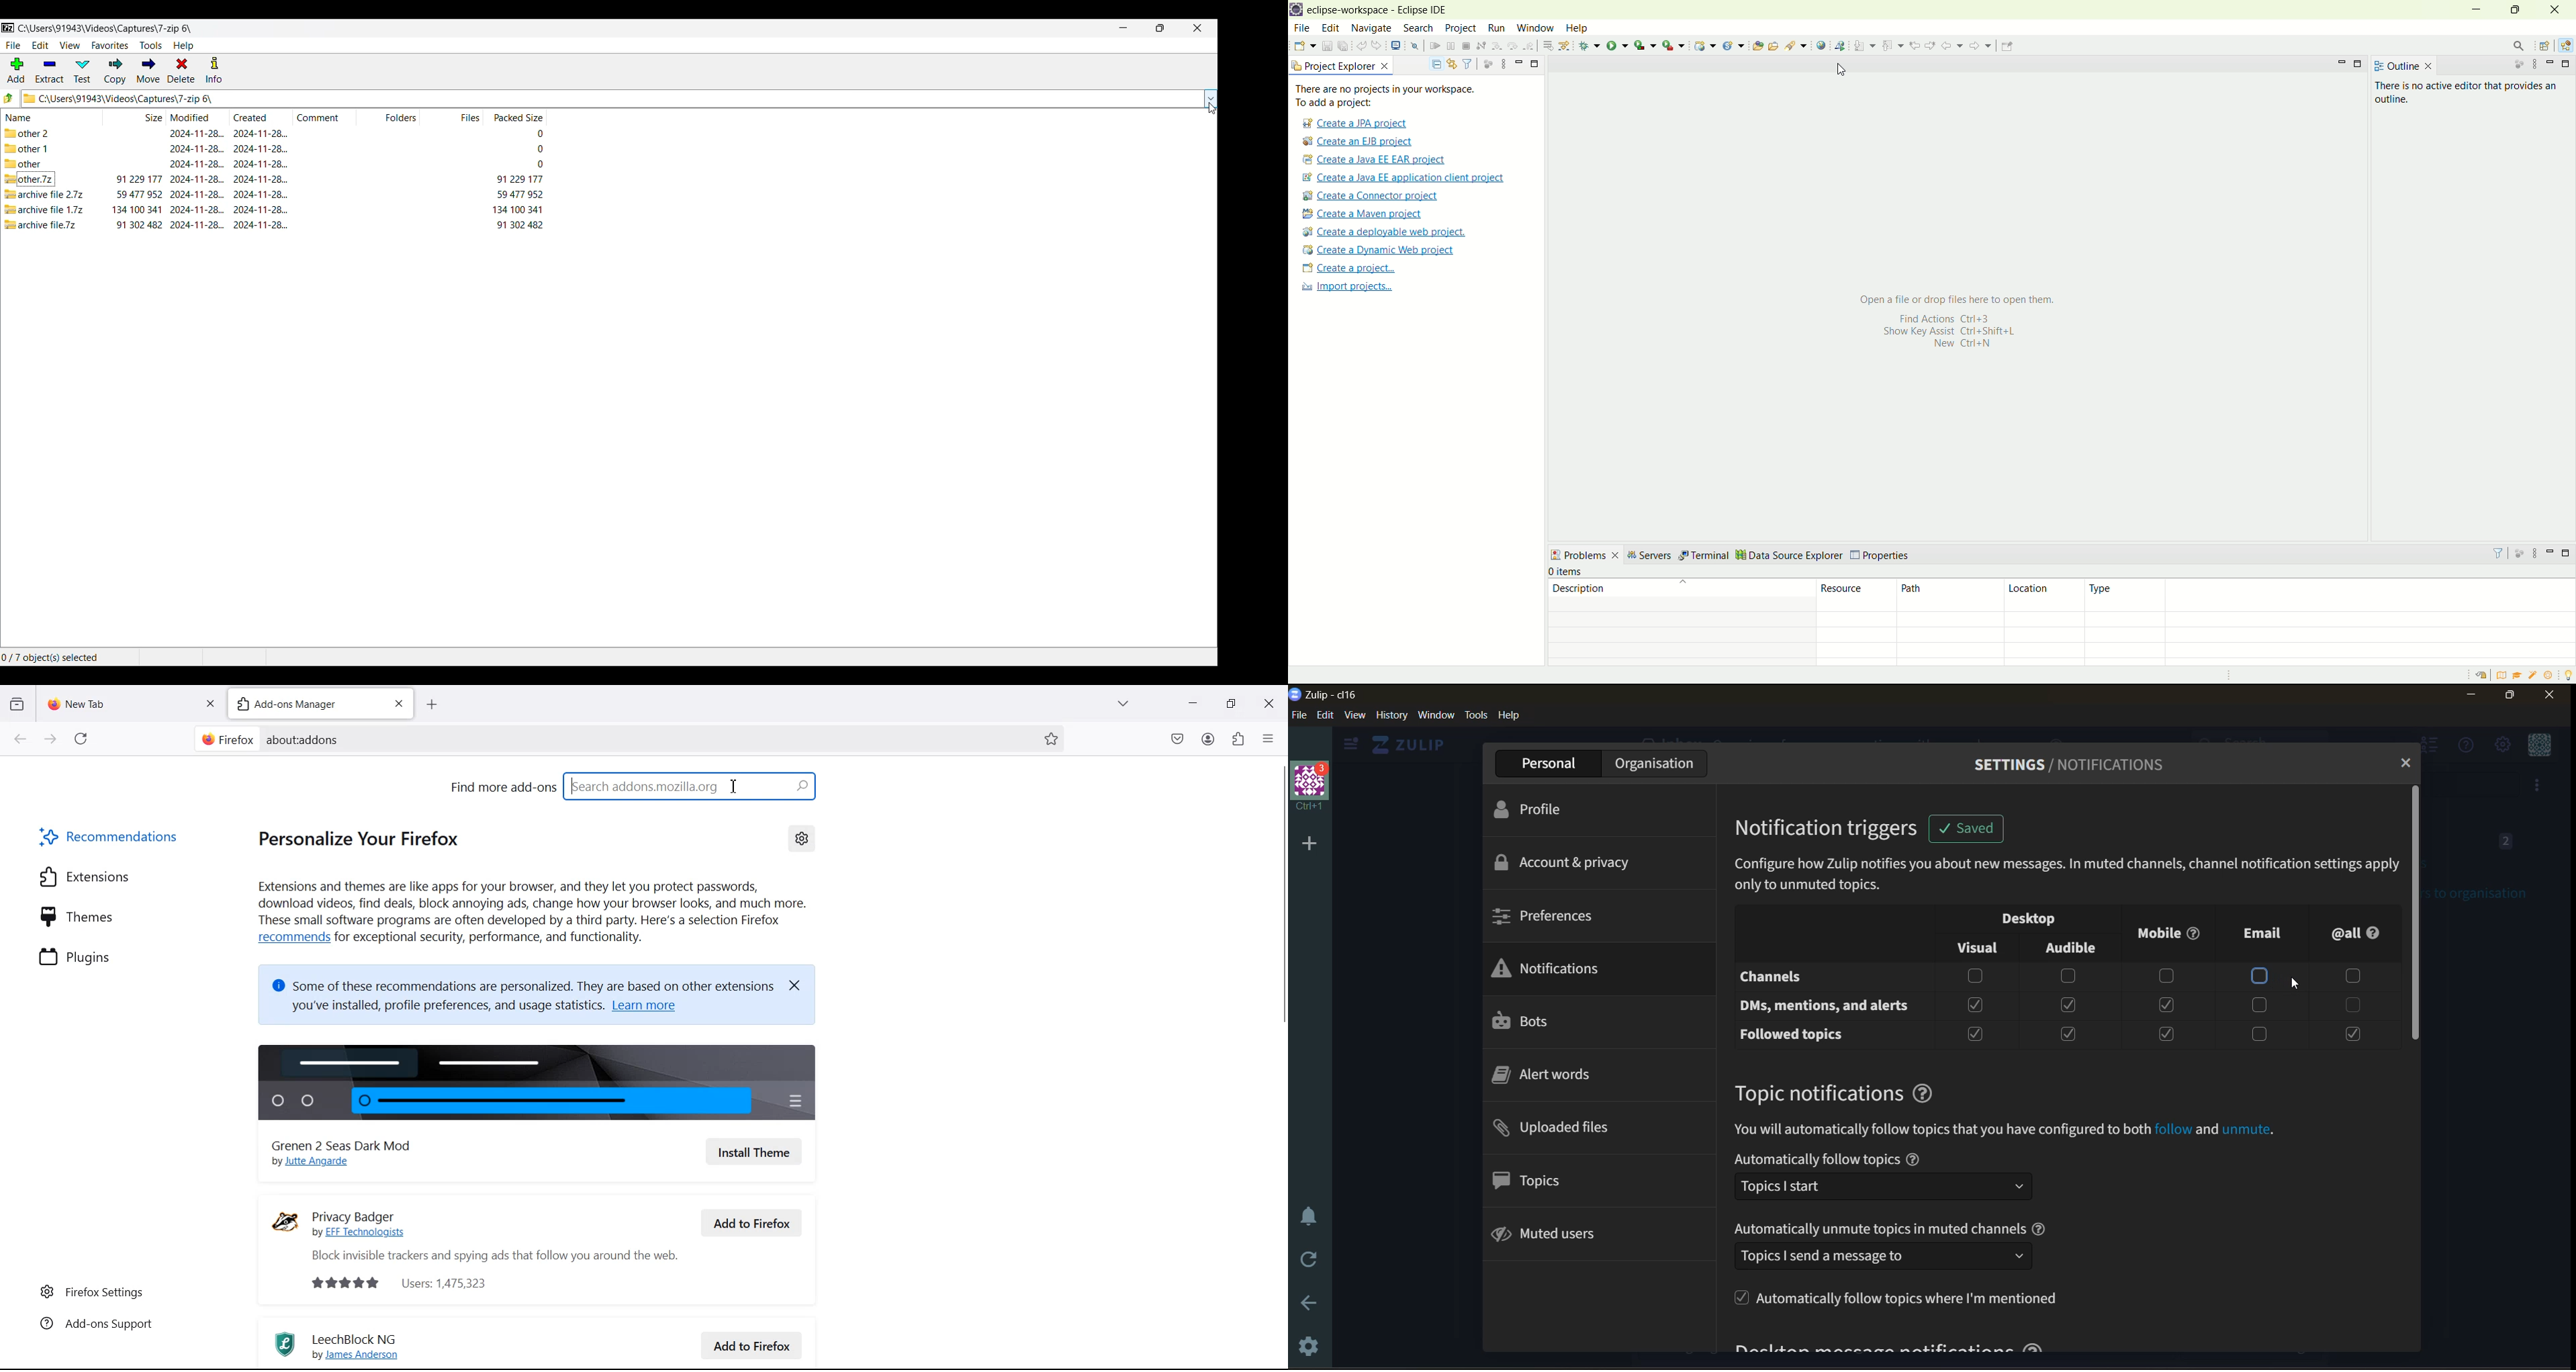 This screenshot has height=1372, width=2576. What do you see at coordinates (520, 982) in the screenshot?
I see `@ Some of these recommendations are personalized. They are based on other extensions` at bounding box center [520, 982].